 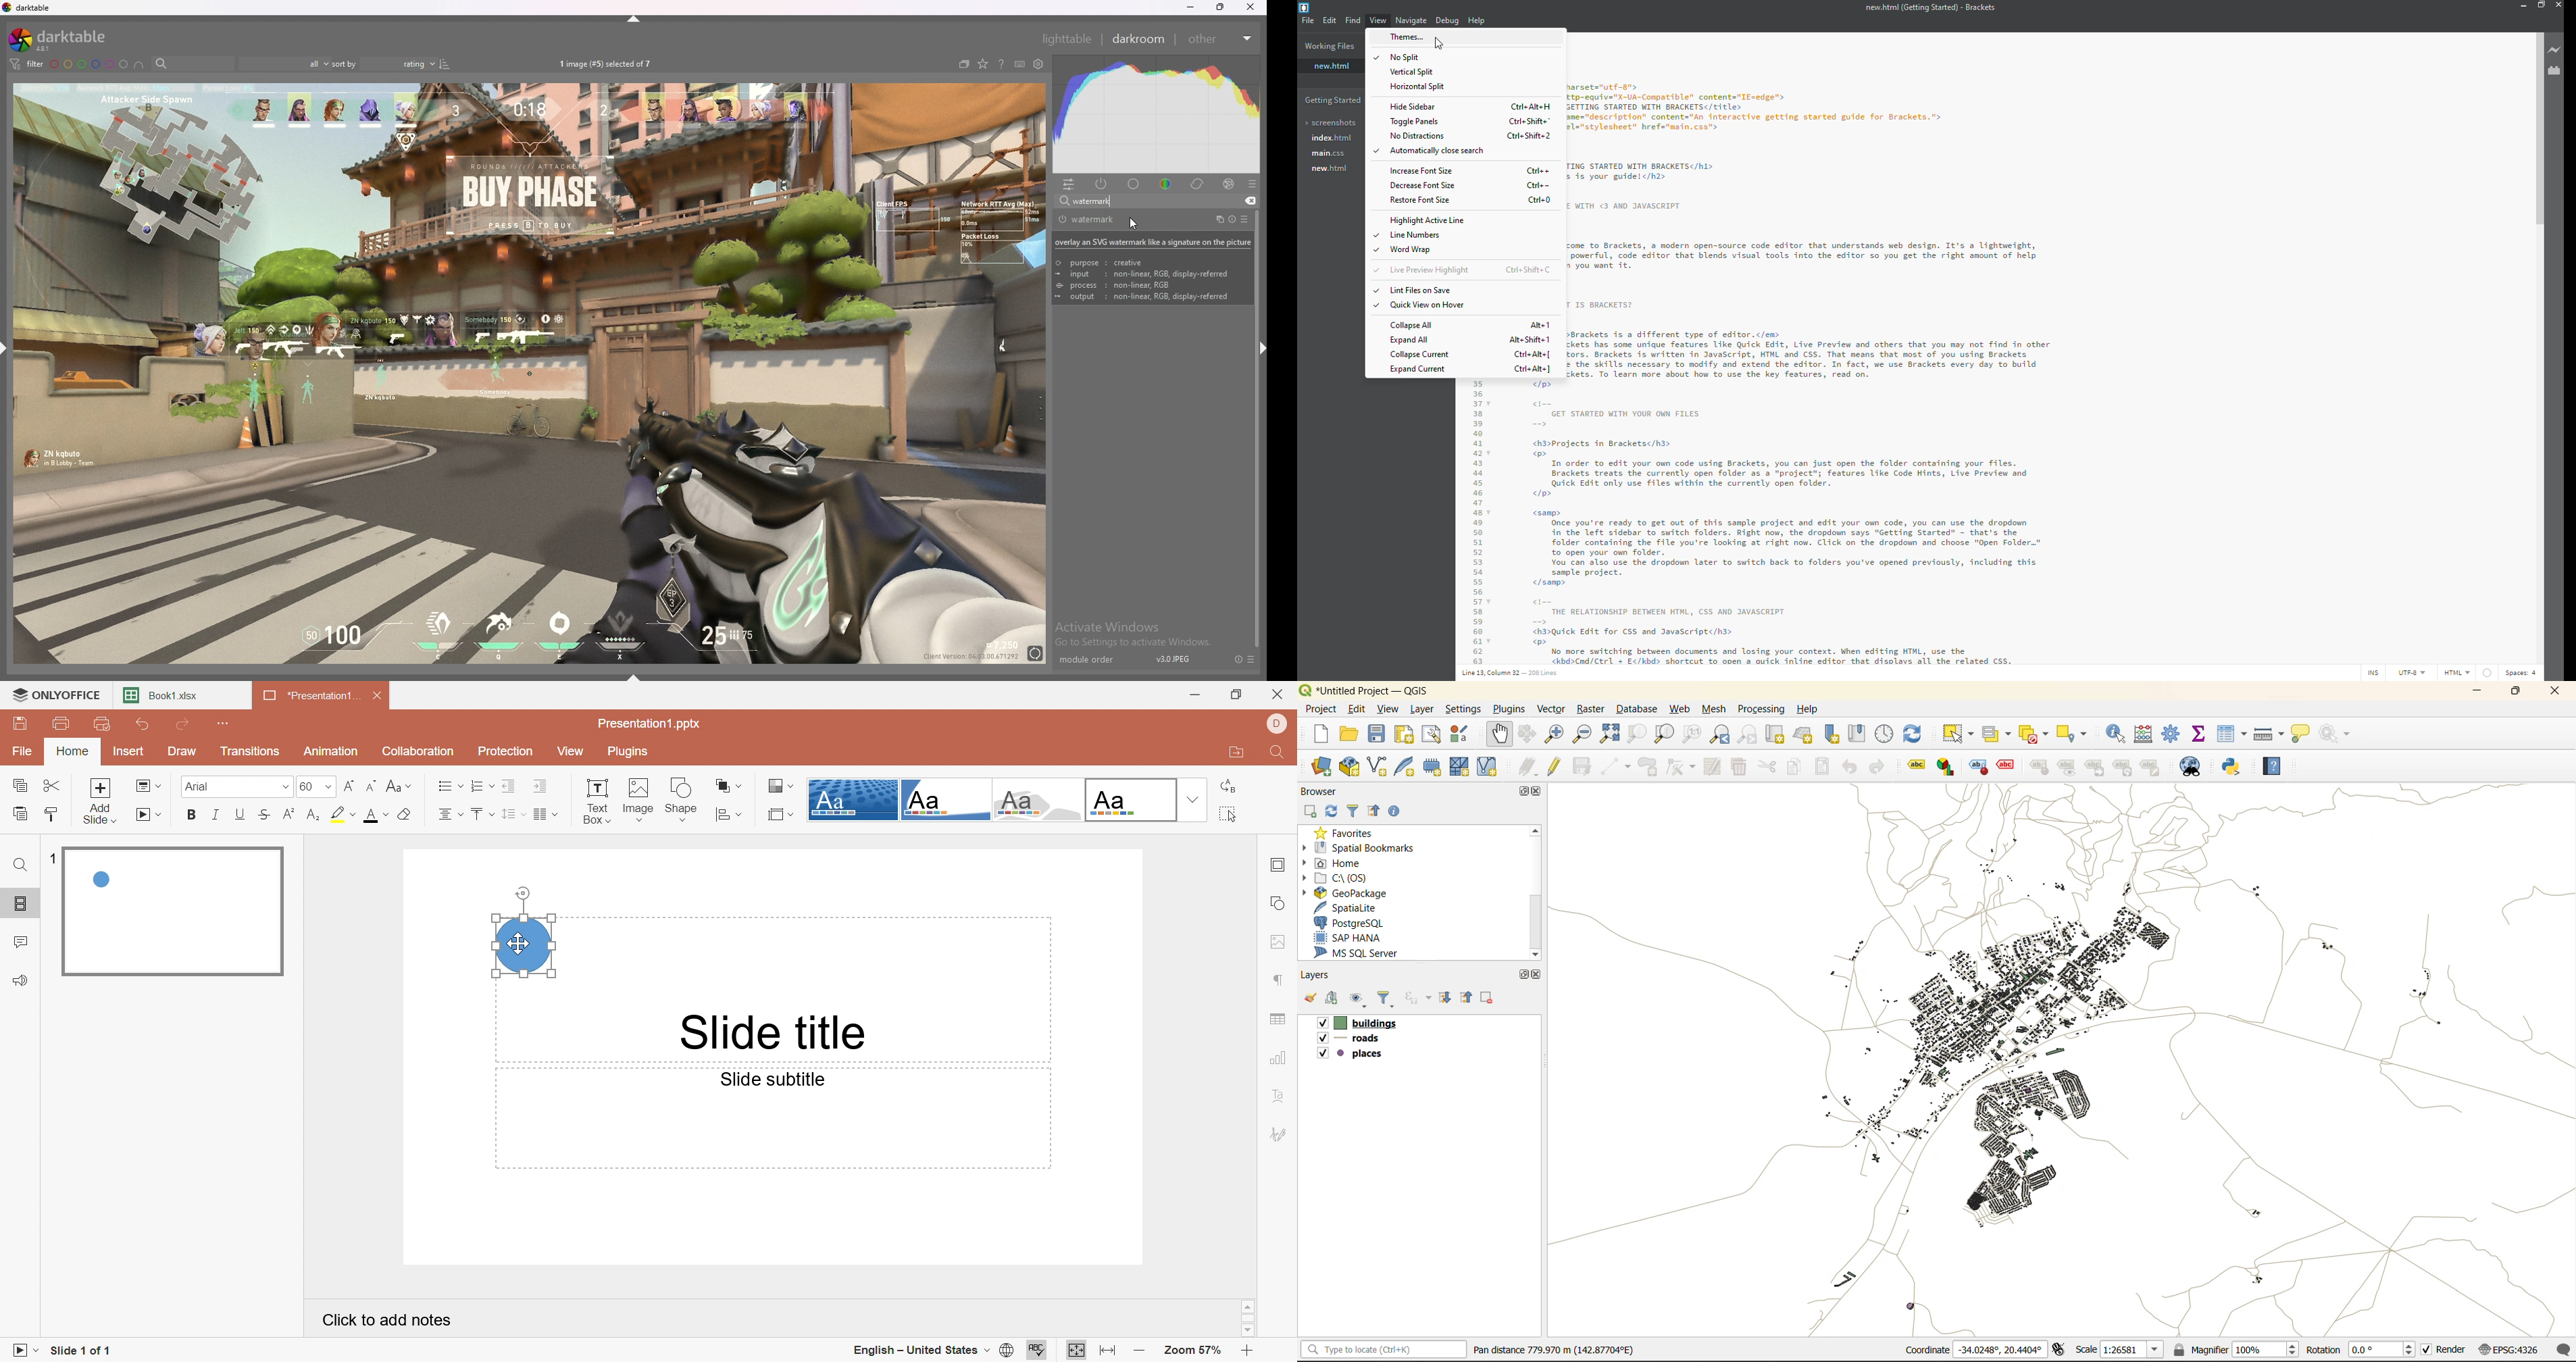 What do you see at coordinates (2468, 672) in the screenshot?
I see `html` at bounding box center [2468, 672].